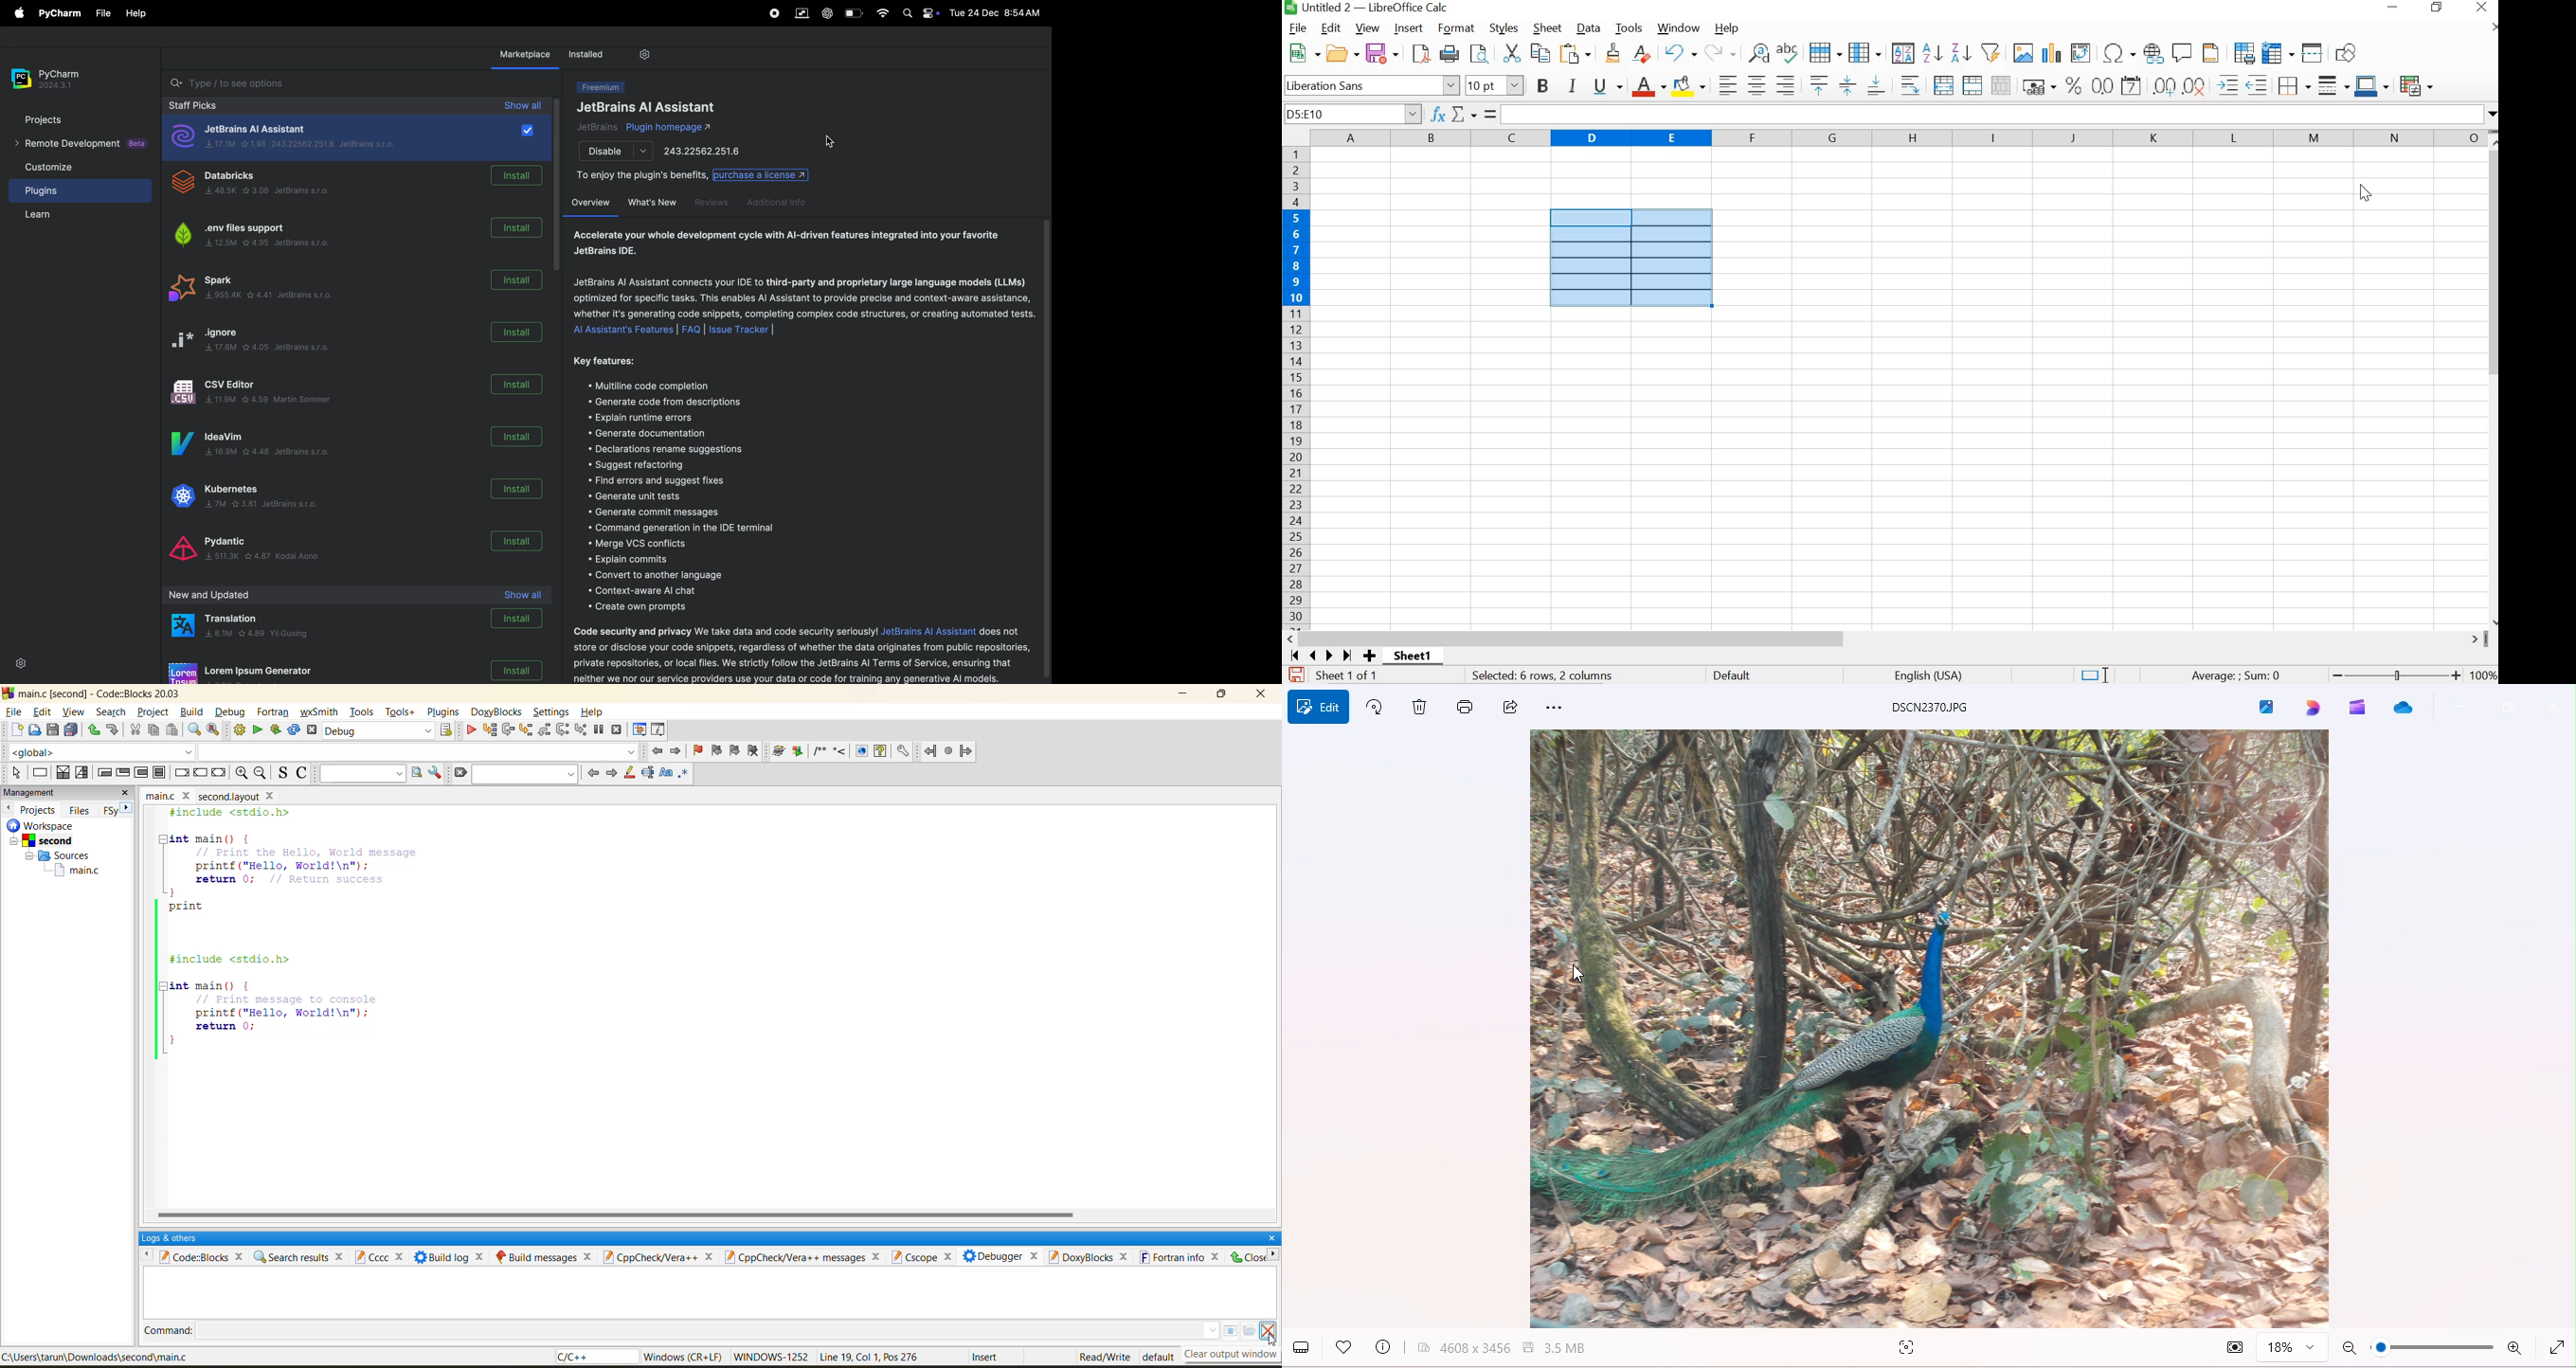 This screenshot has height=1372, width=2576. I want to click on MERGE AND CENTER OR UNMERGE CELLS DEPENDING ON THE CURRENT TOGGLE STATE, so click(1944, 85).